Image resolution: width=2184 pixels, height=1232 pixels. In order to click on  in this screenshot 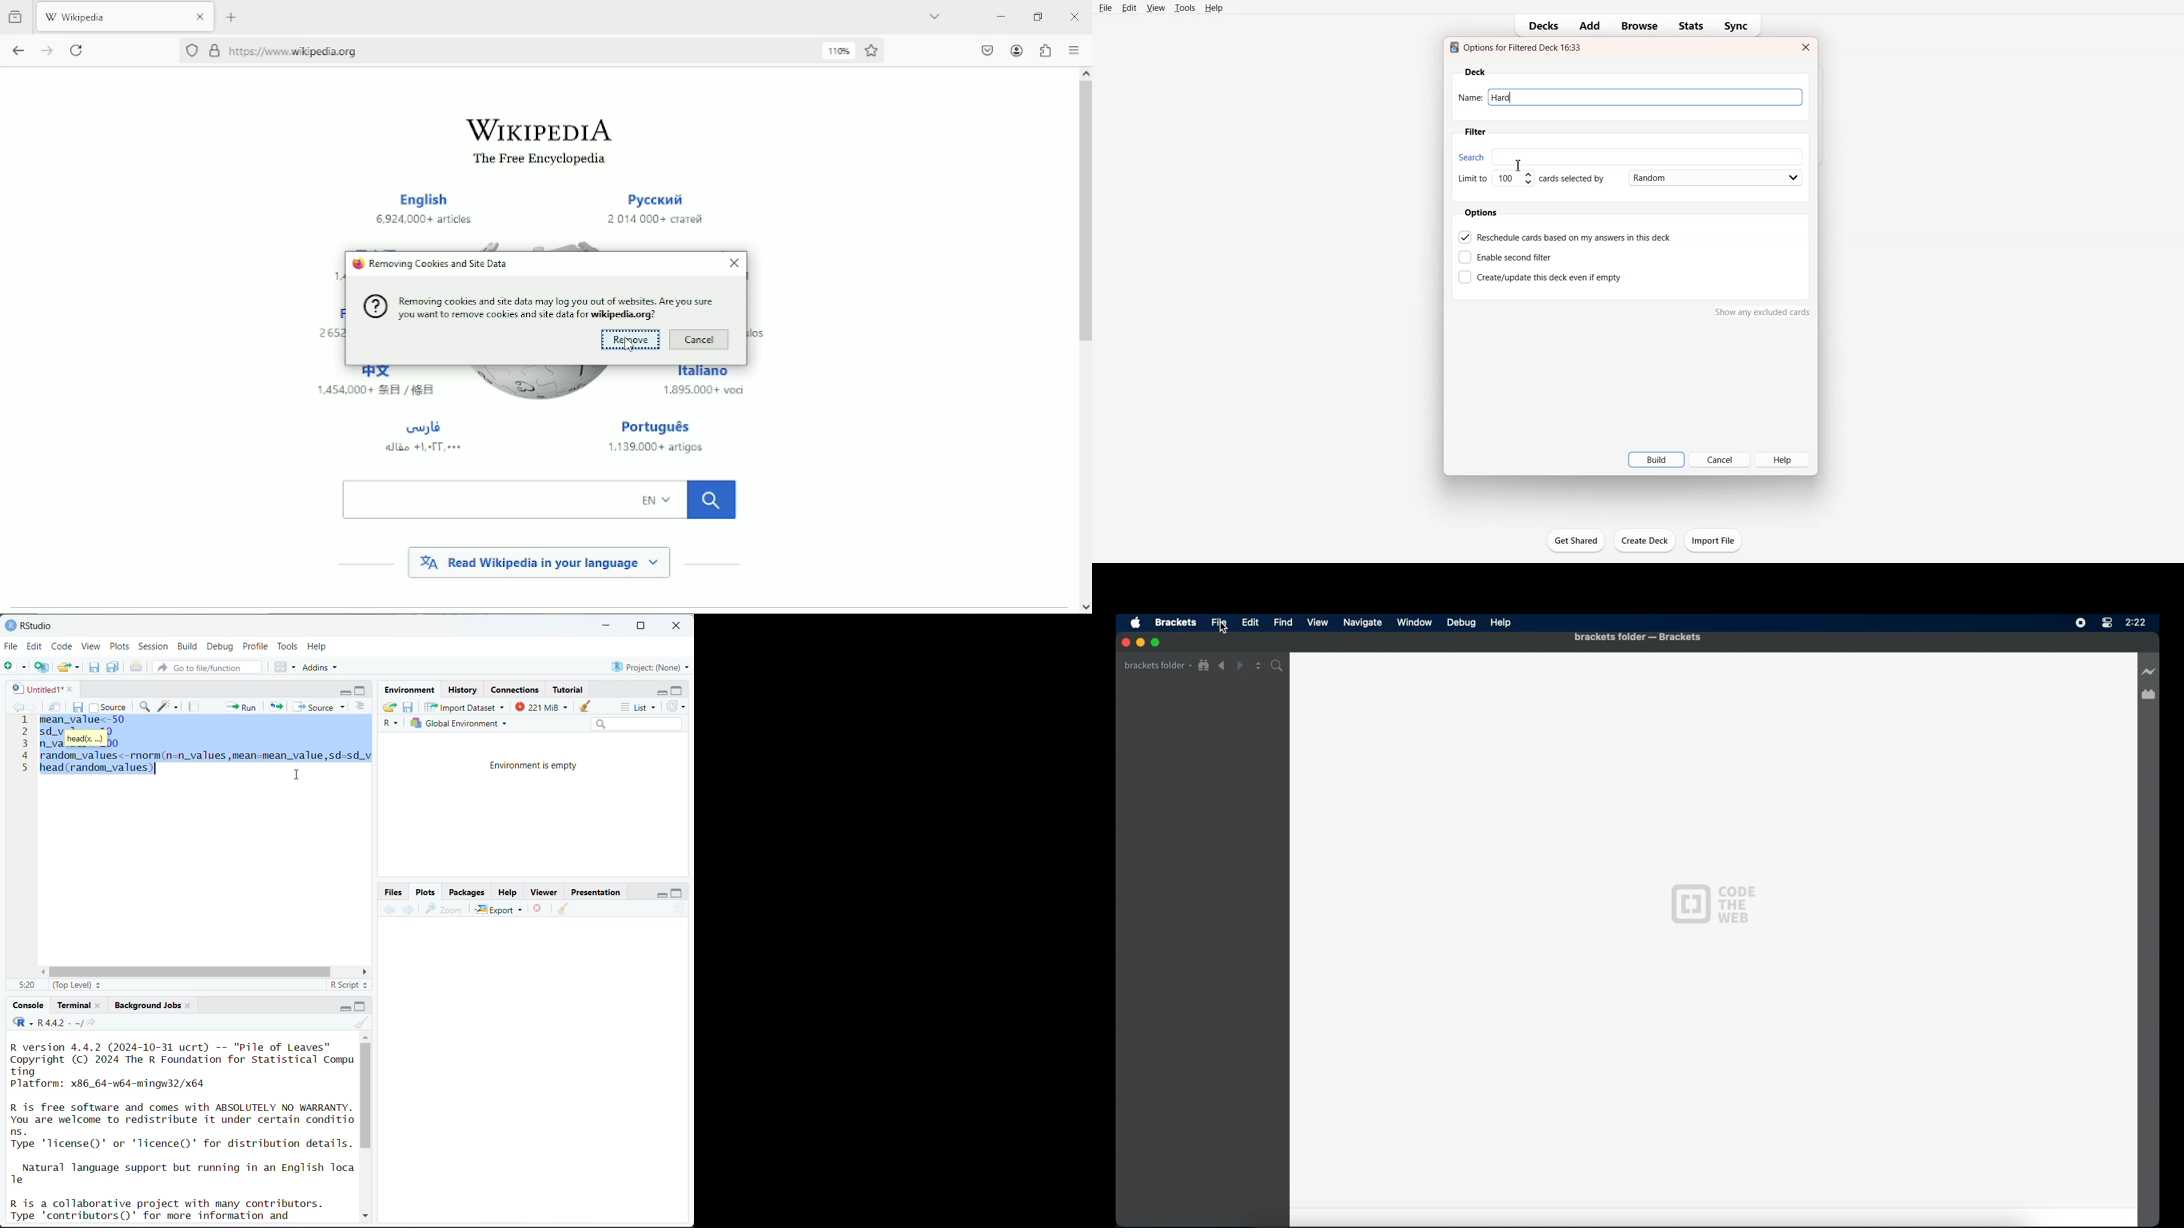, I will do `click(395, 892)`.